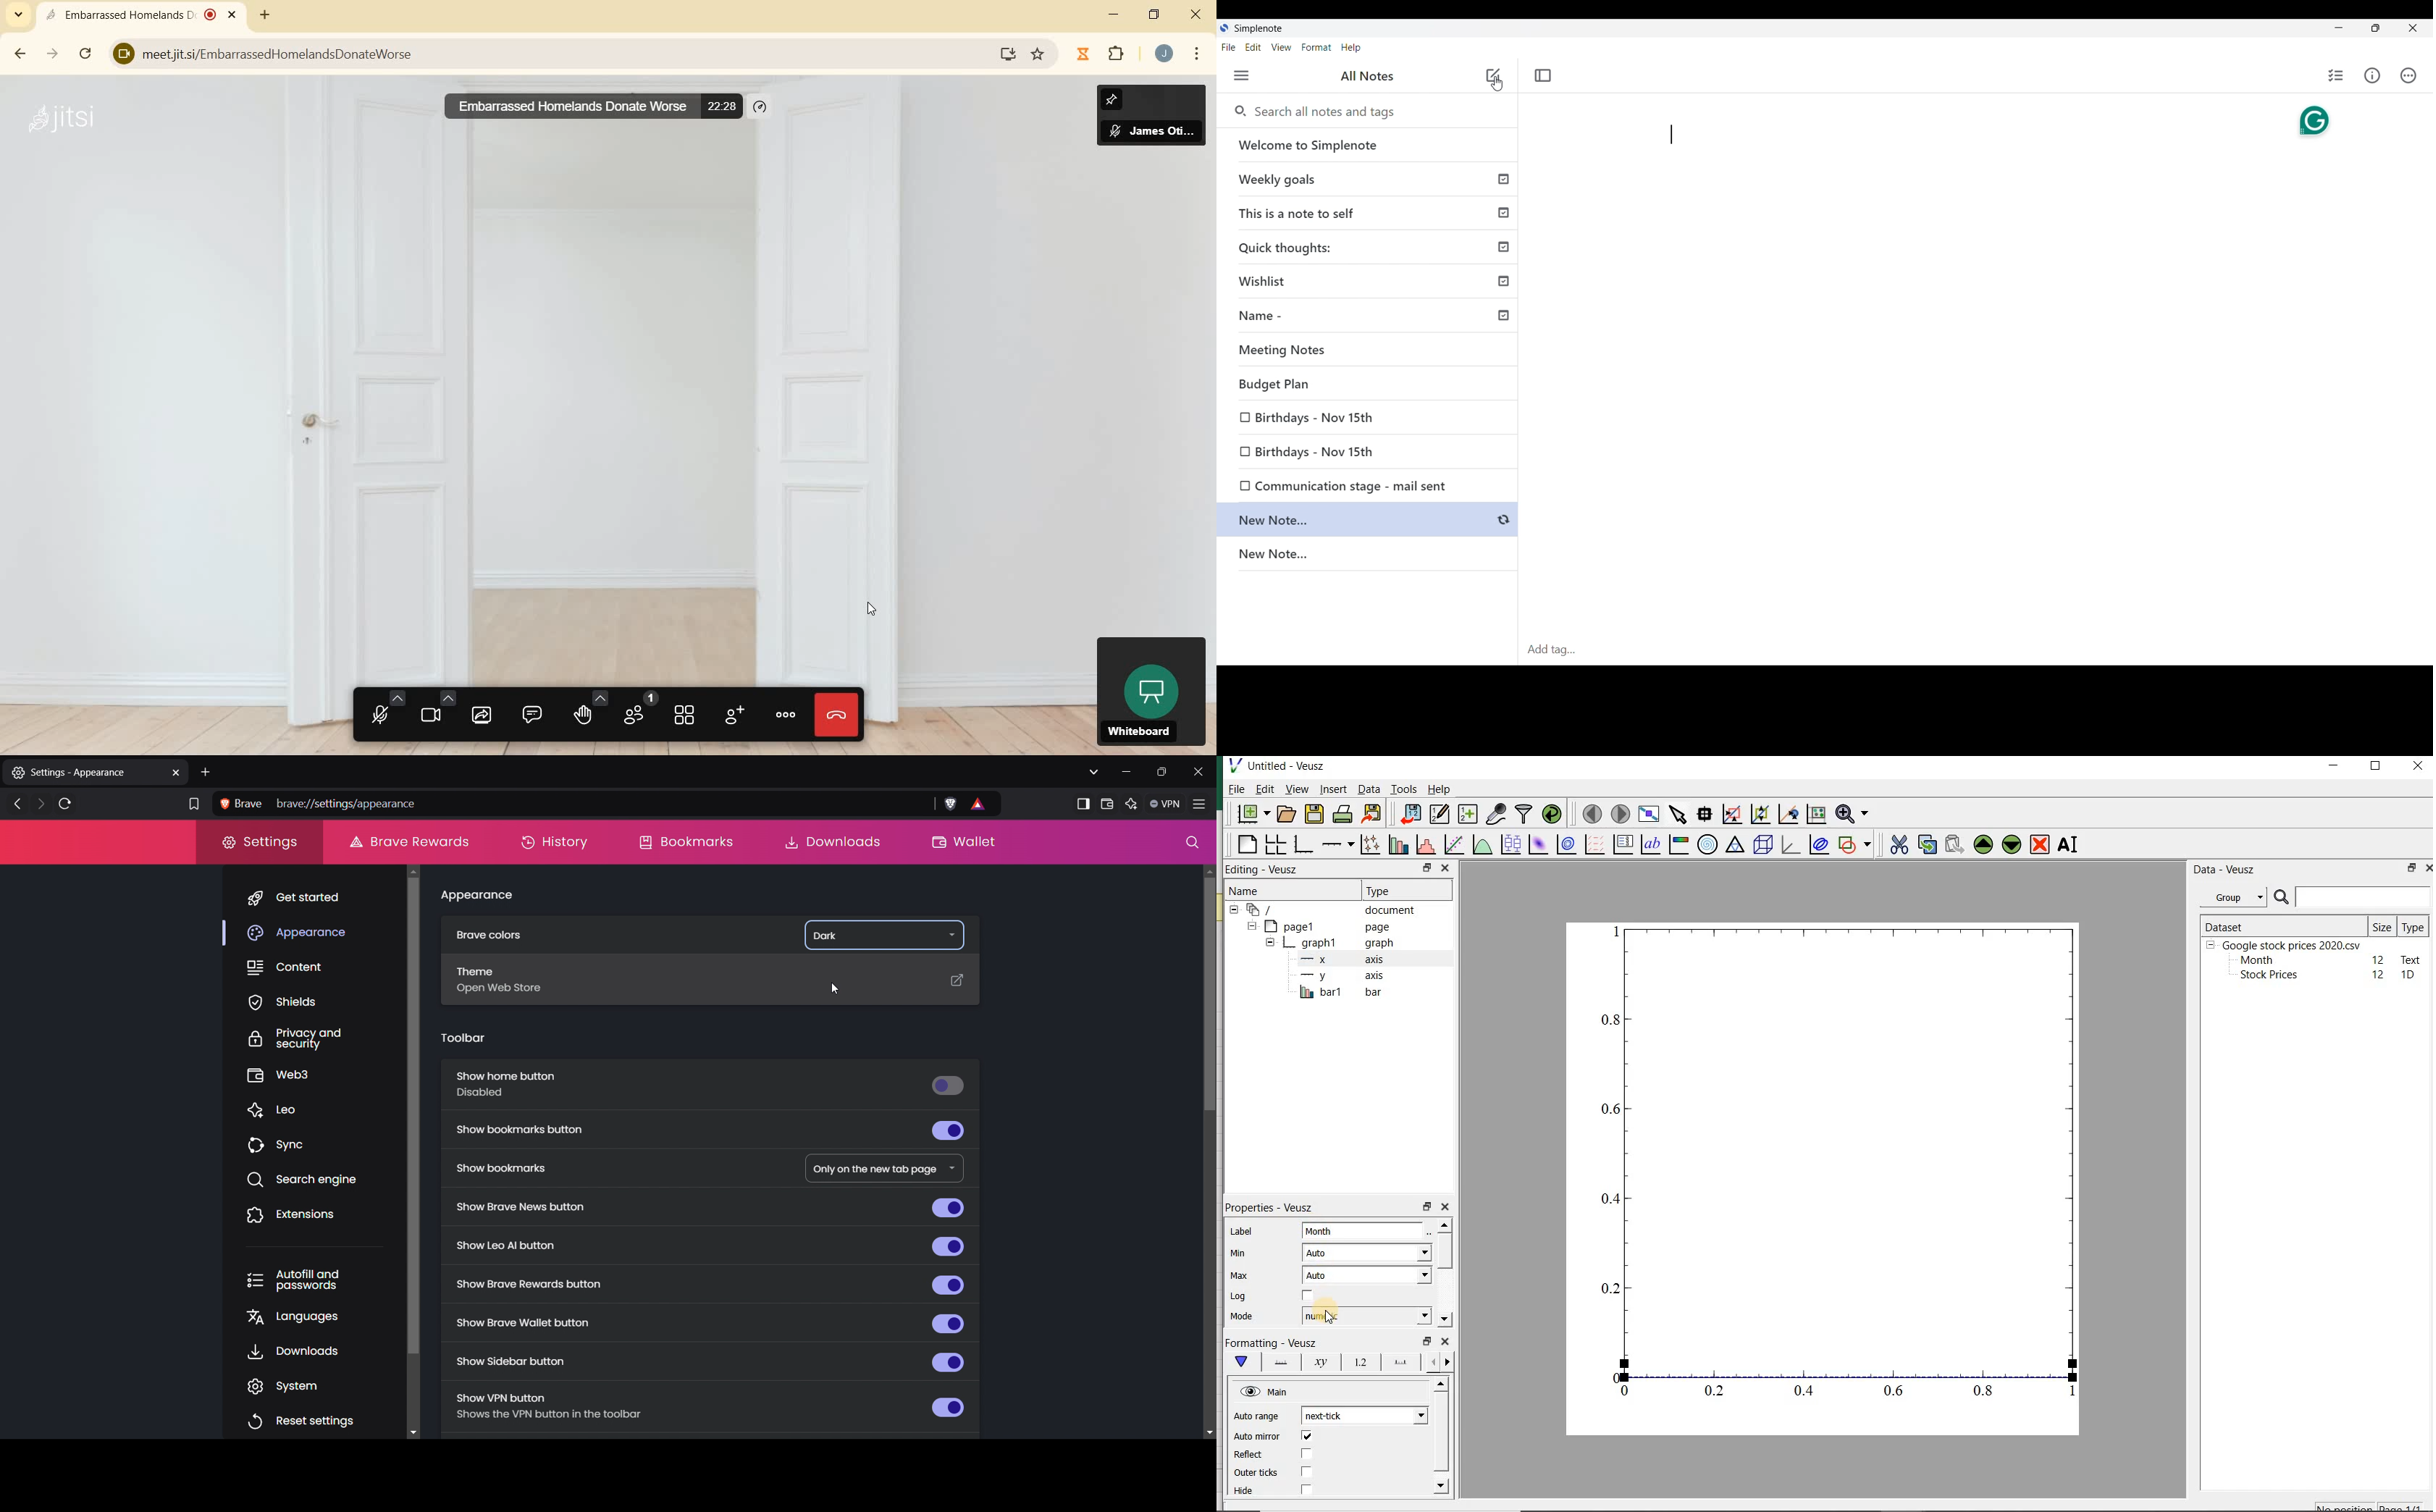 The width and height of the screenshot is (2436, 1512). Describe the element at coordinates (1241, 75) in the screenshot. I see `Menu` at that location.